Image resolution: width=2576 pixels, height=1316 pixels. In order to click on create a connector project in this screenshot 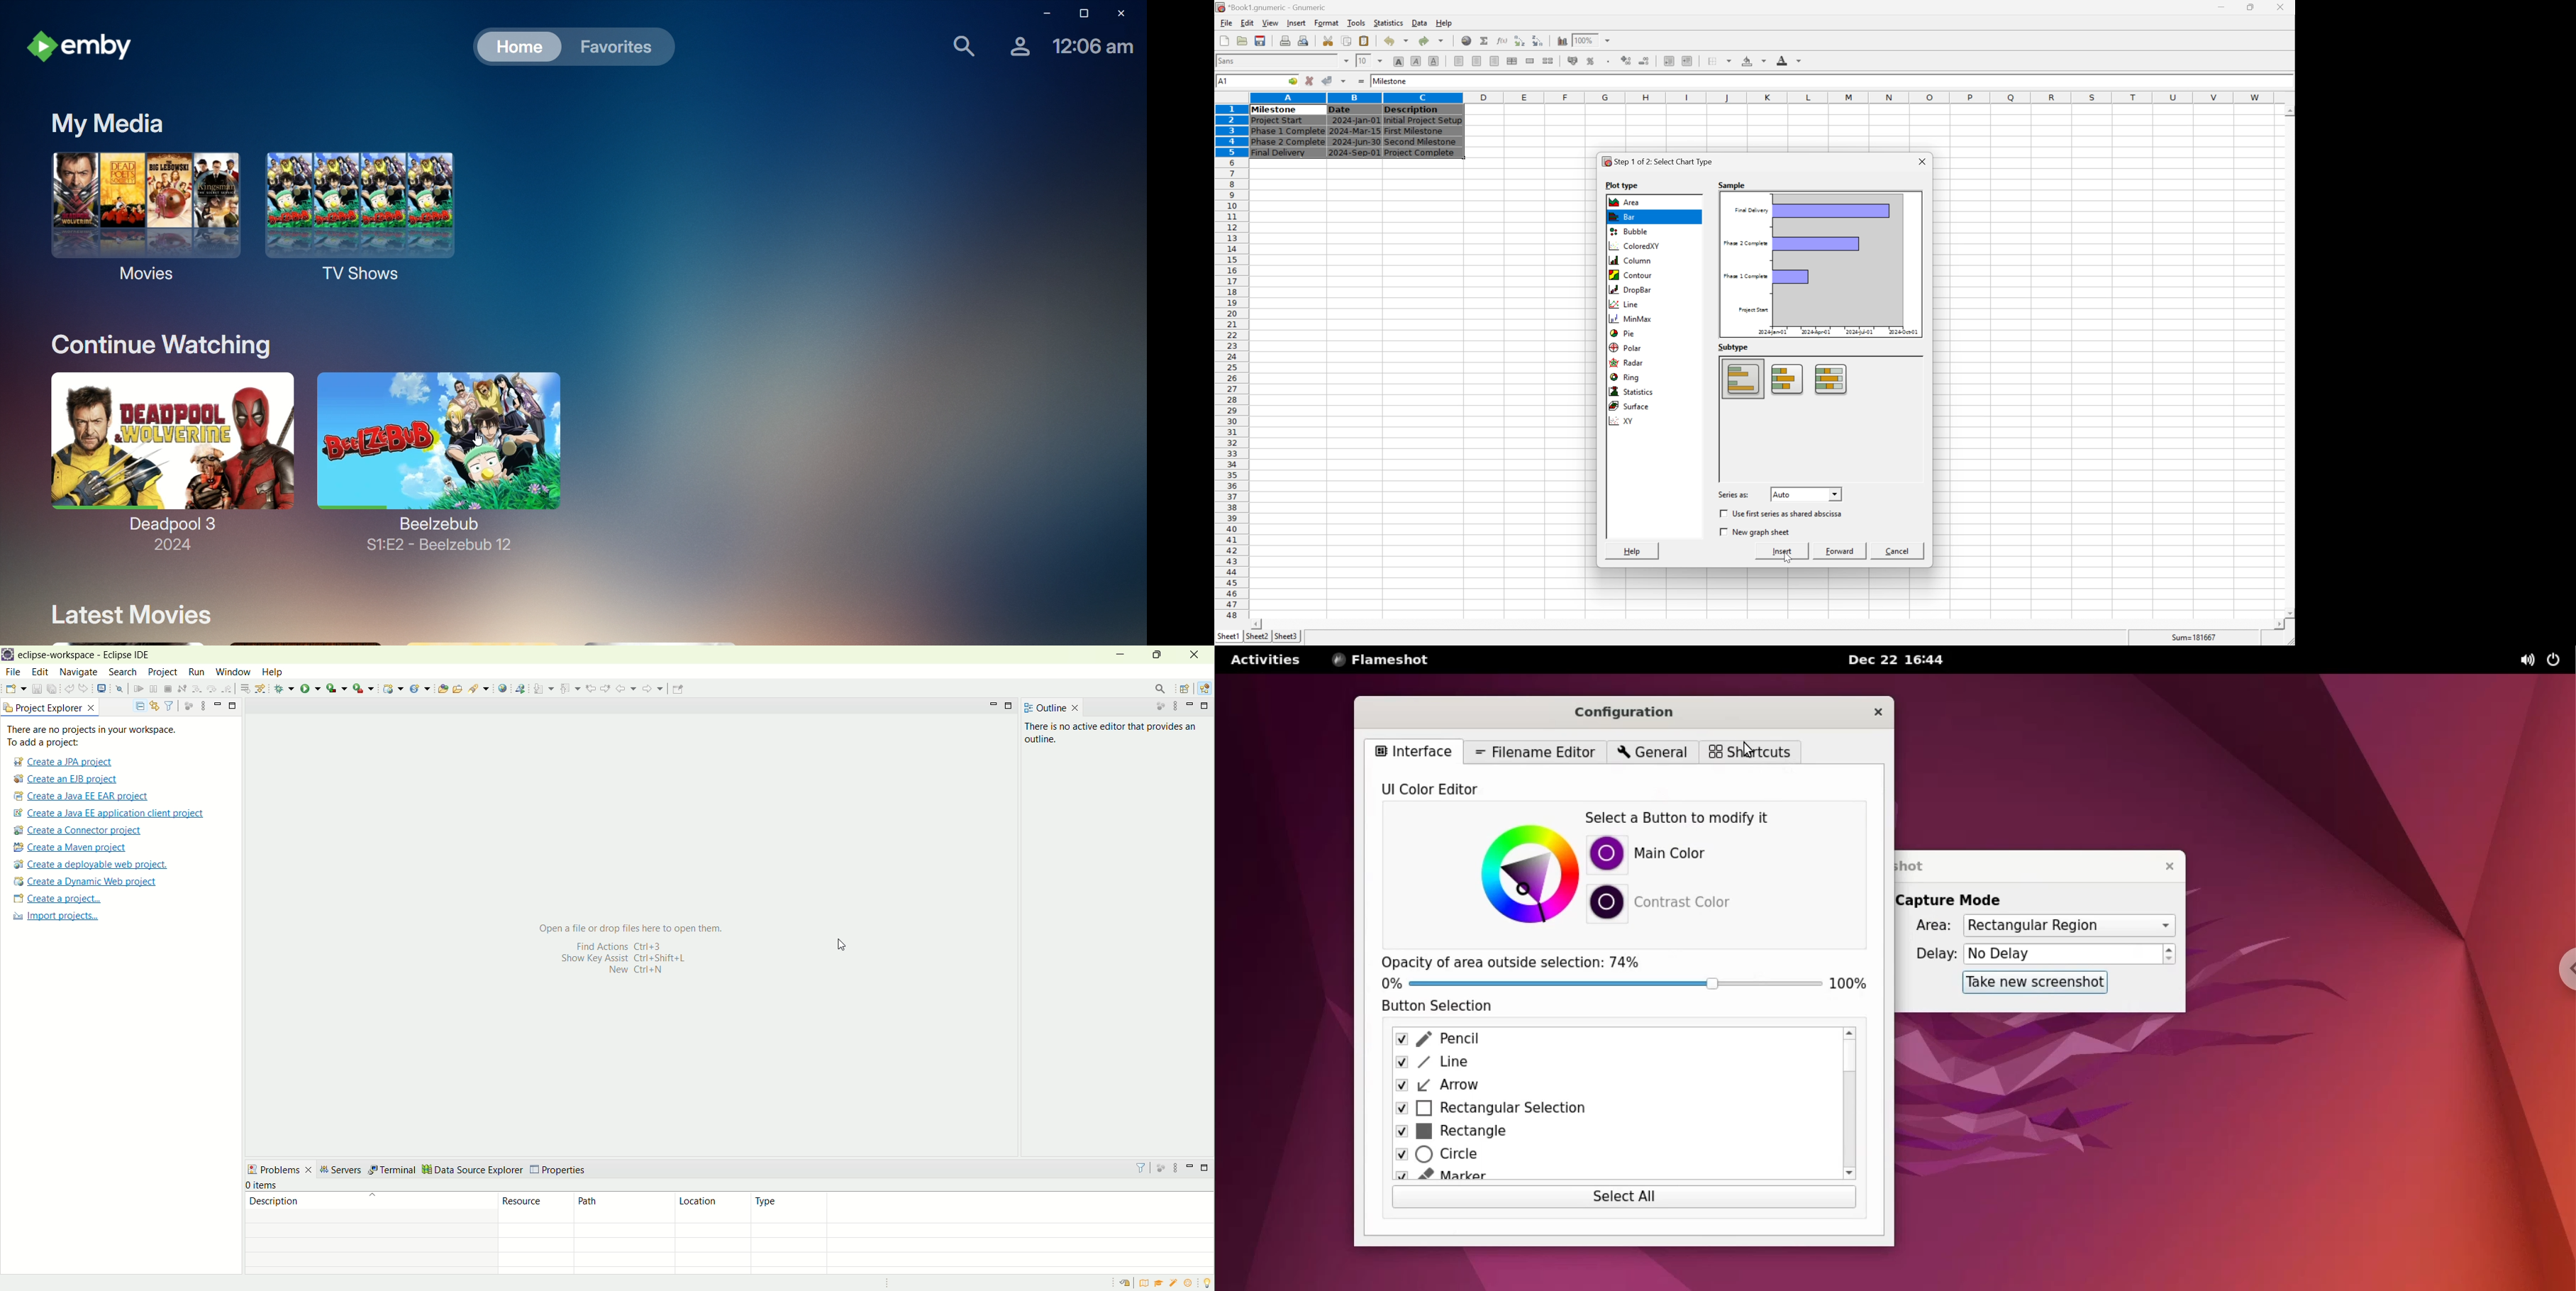, I will do `click(78, 832)`.